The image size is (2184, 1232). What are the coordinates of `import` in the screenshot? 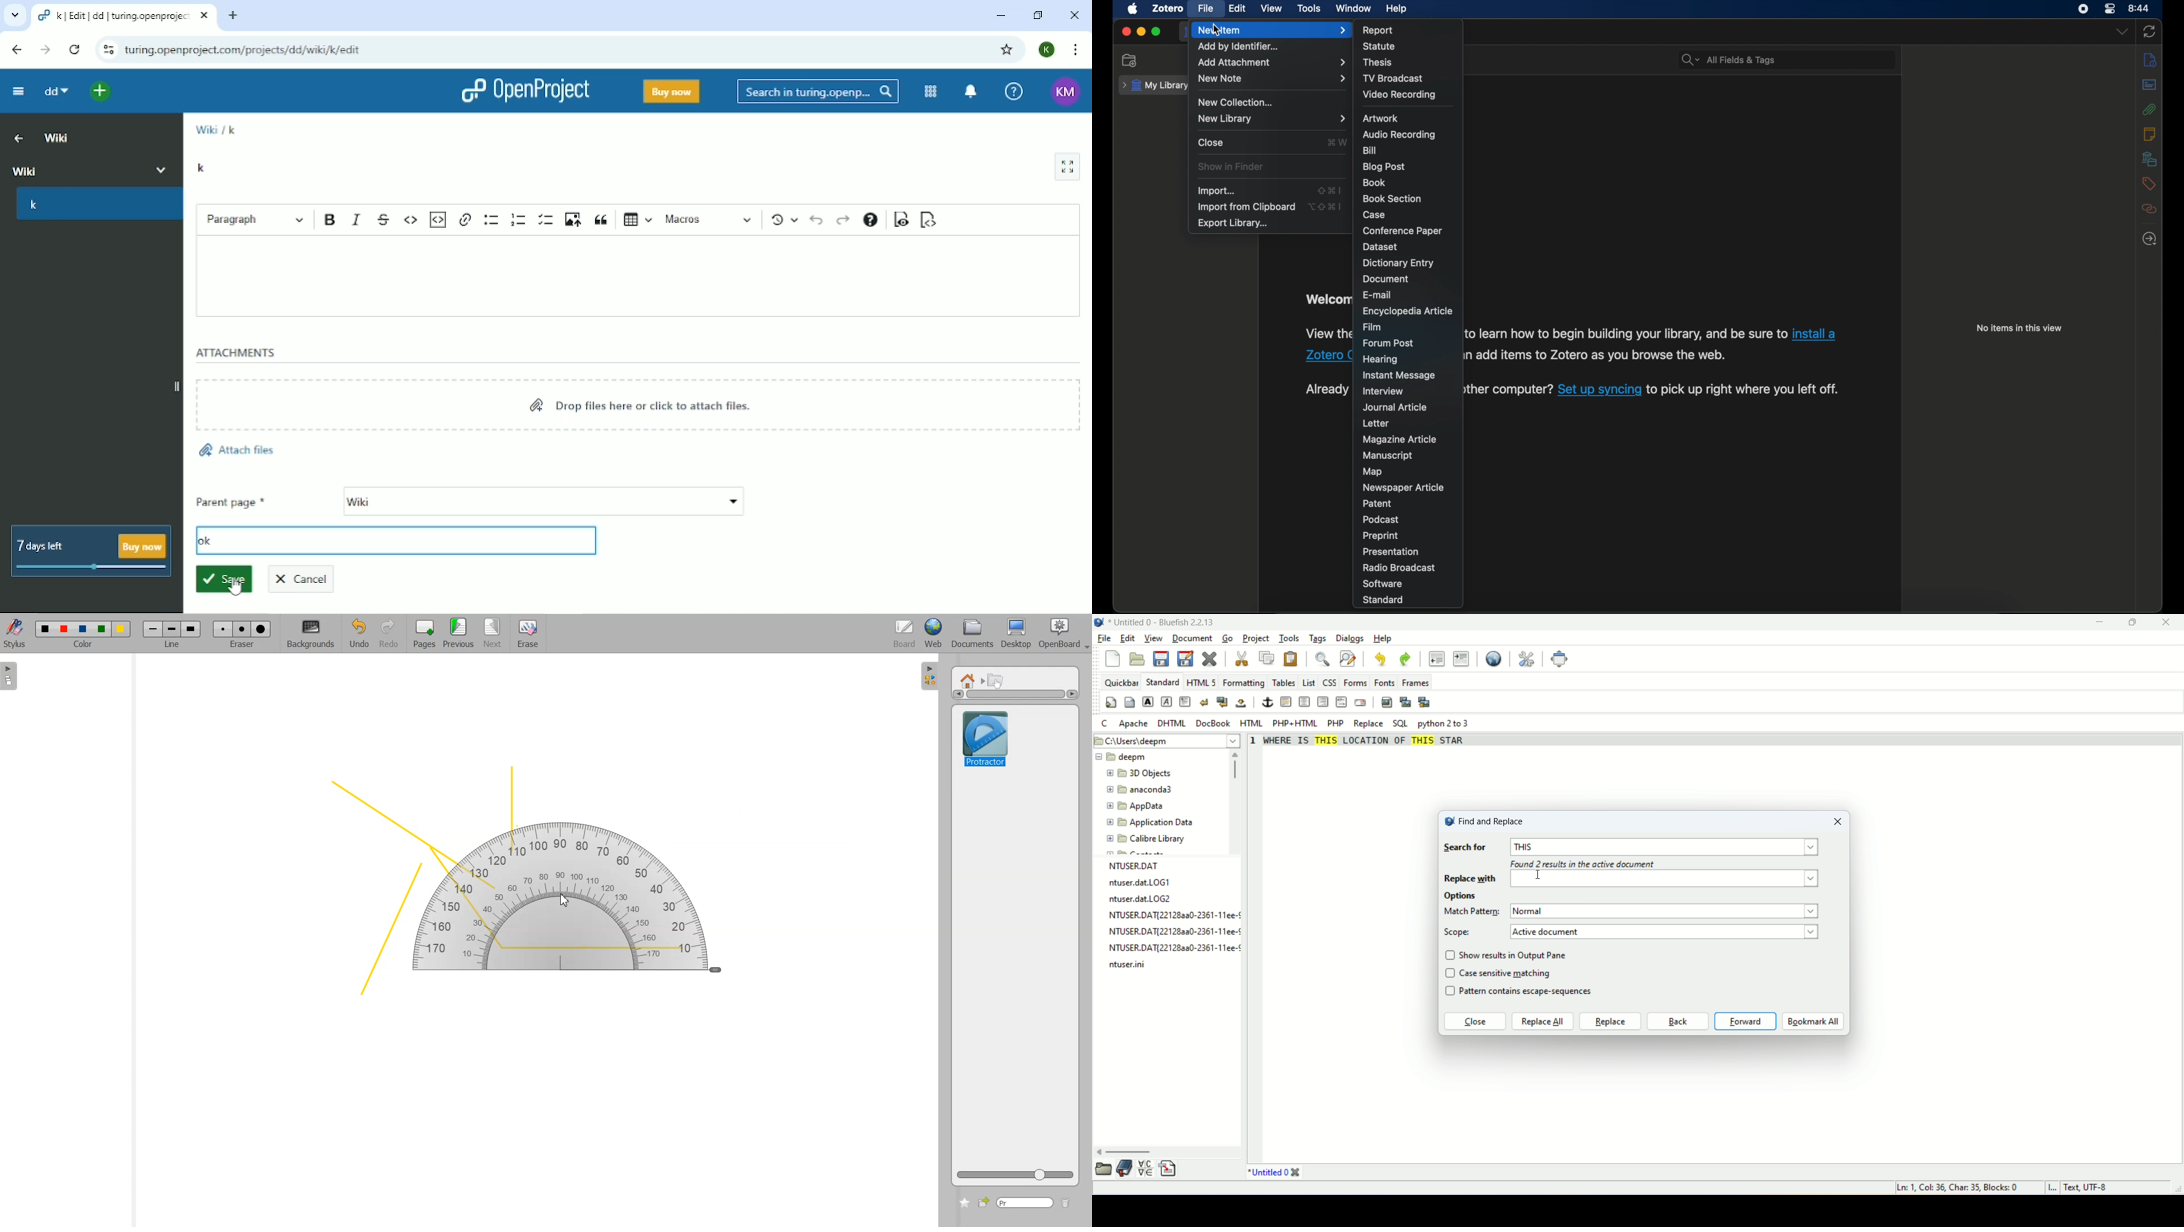 It's located at (1216, 191).